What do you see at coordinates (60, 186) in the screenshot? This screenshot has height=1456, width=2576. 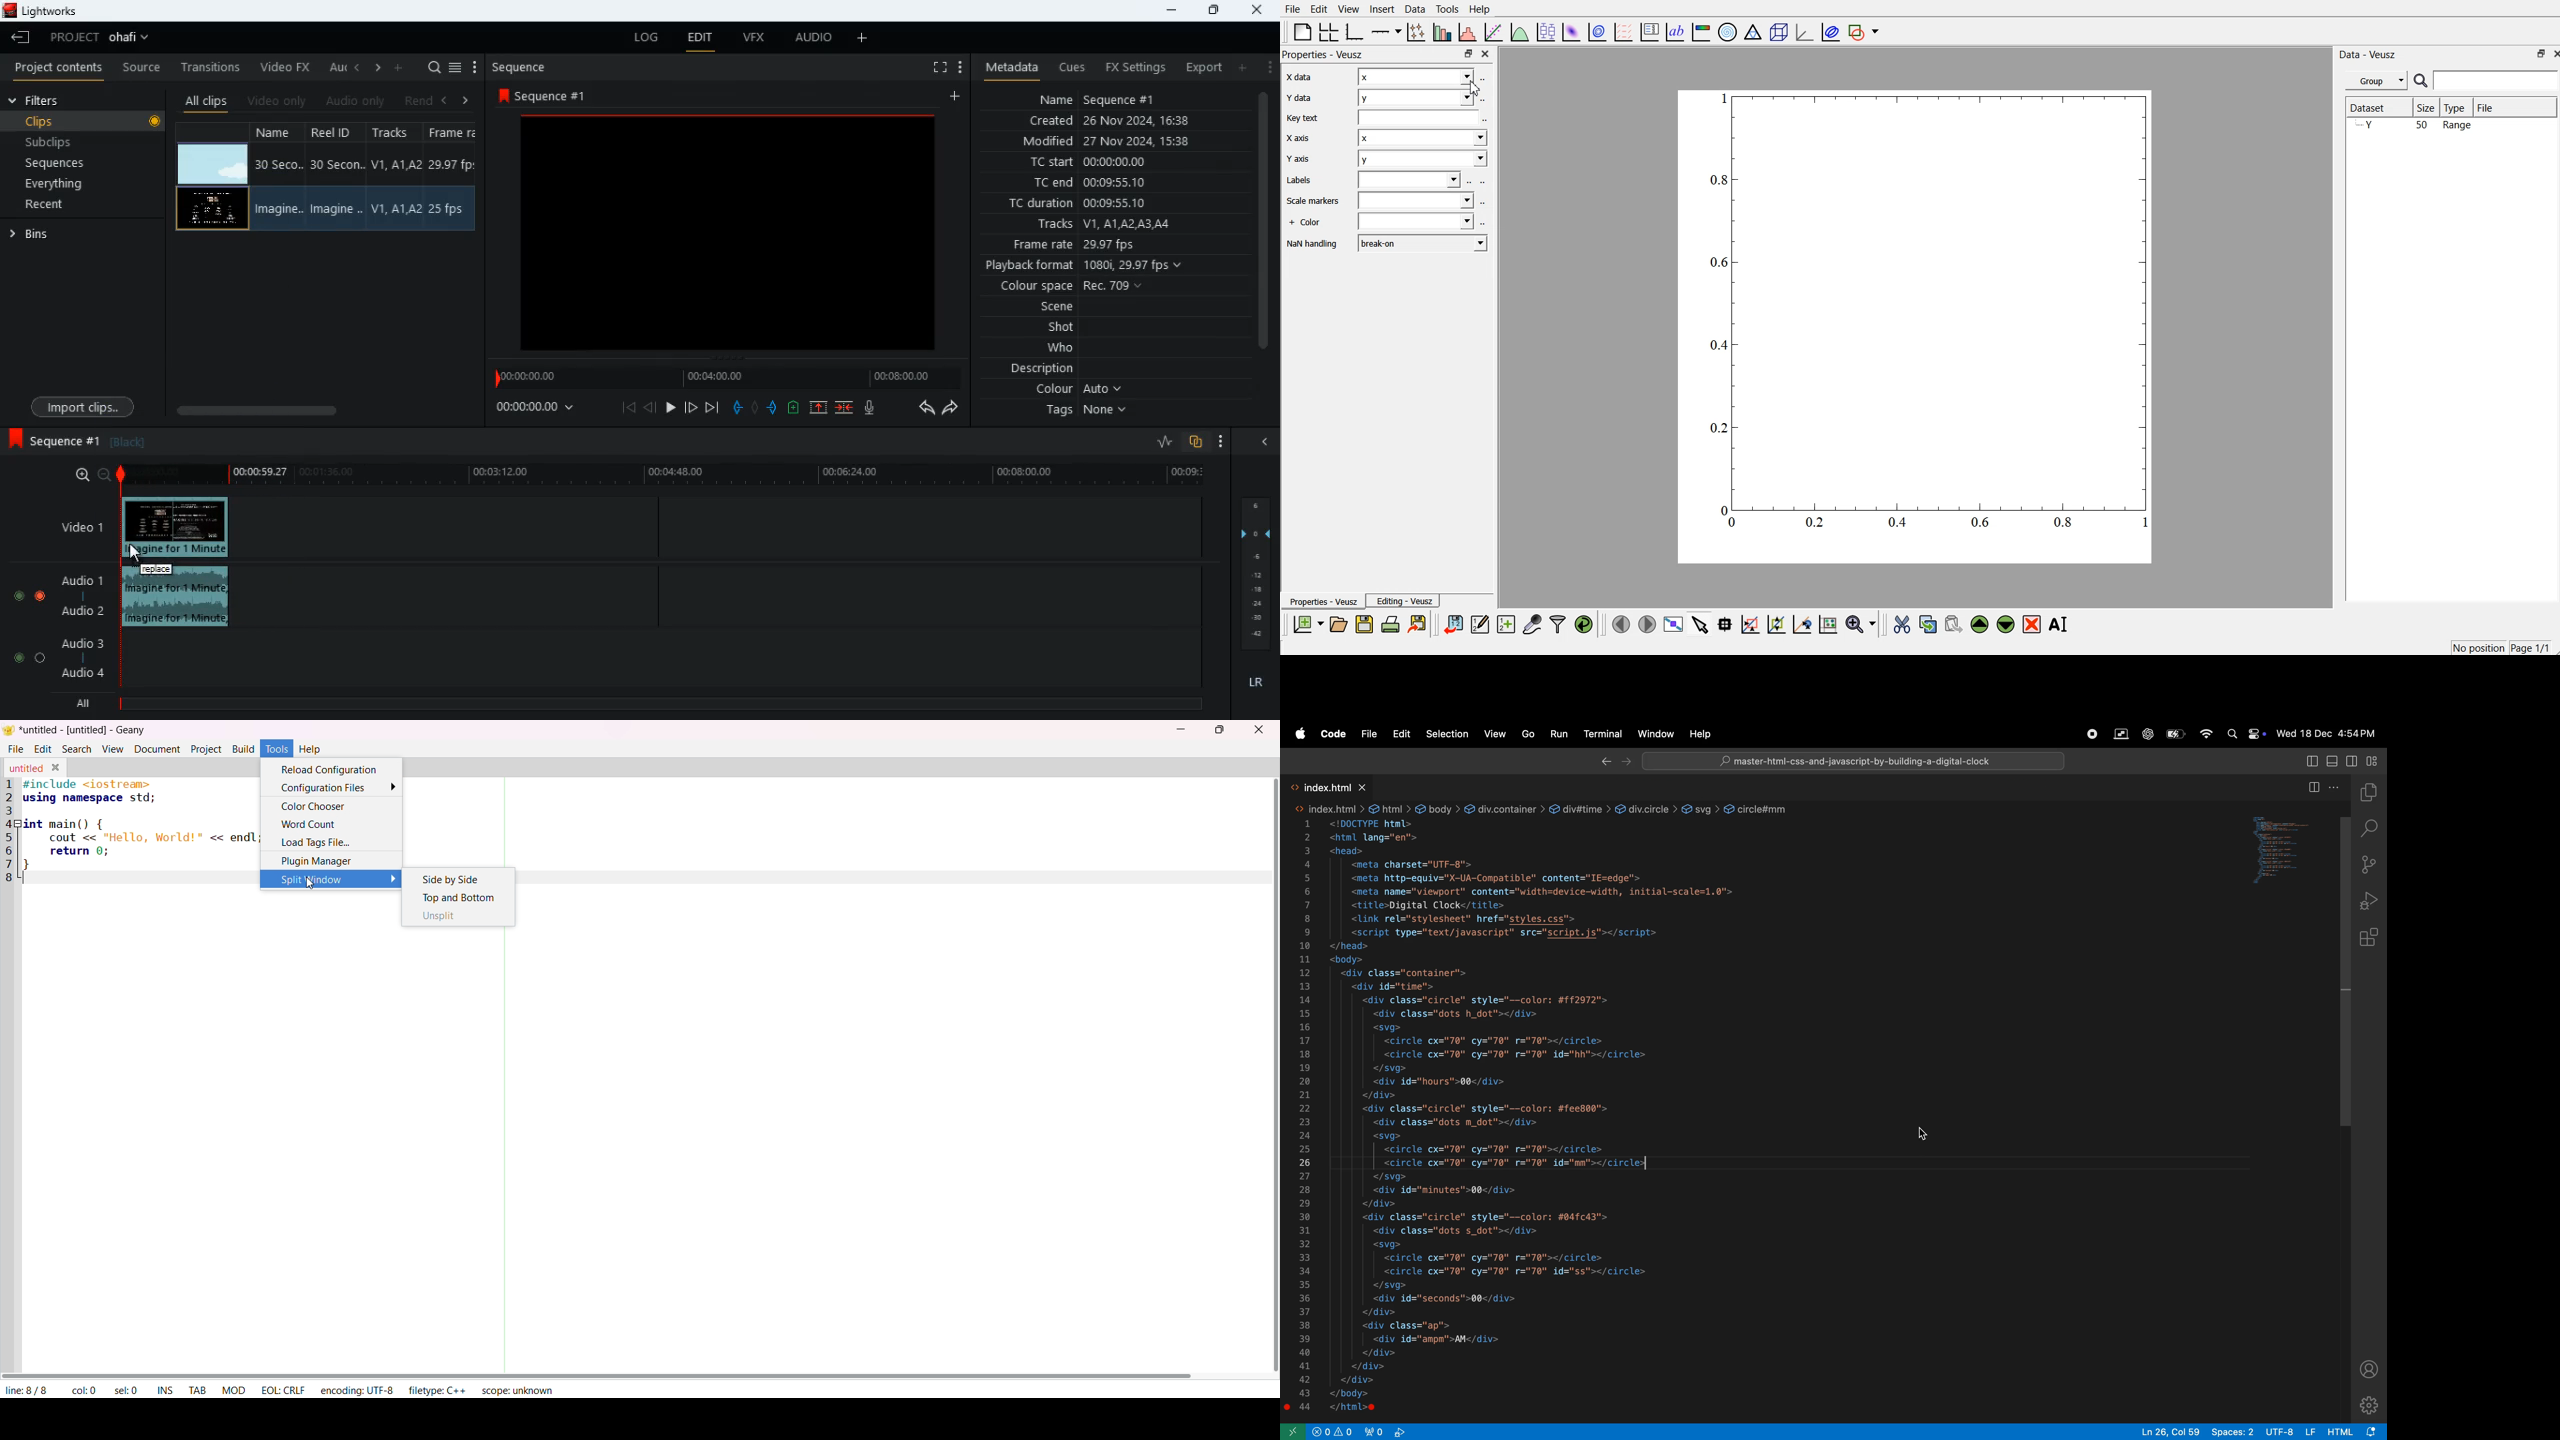 I see `everything` at bounding box center [60, 186].